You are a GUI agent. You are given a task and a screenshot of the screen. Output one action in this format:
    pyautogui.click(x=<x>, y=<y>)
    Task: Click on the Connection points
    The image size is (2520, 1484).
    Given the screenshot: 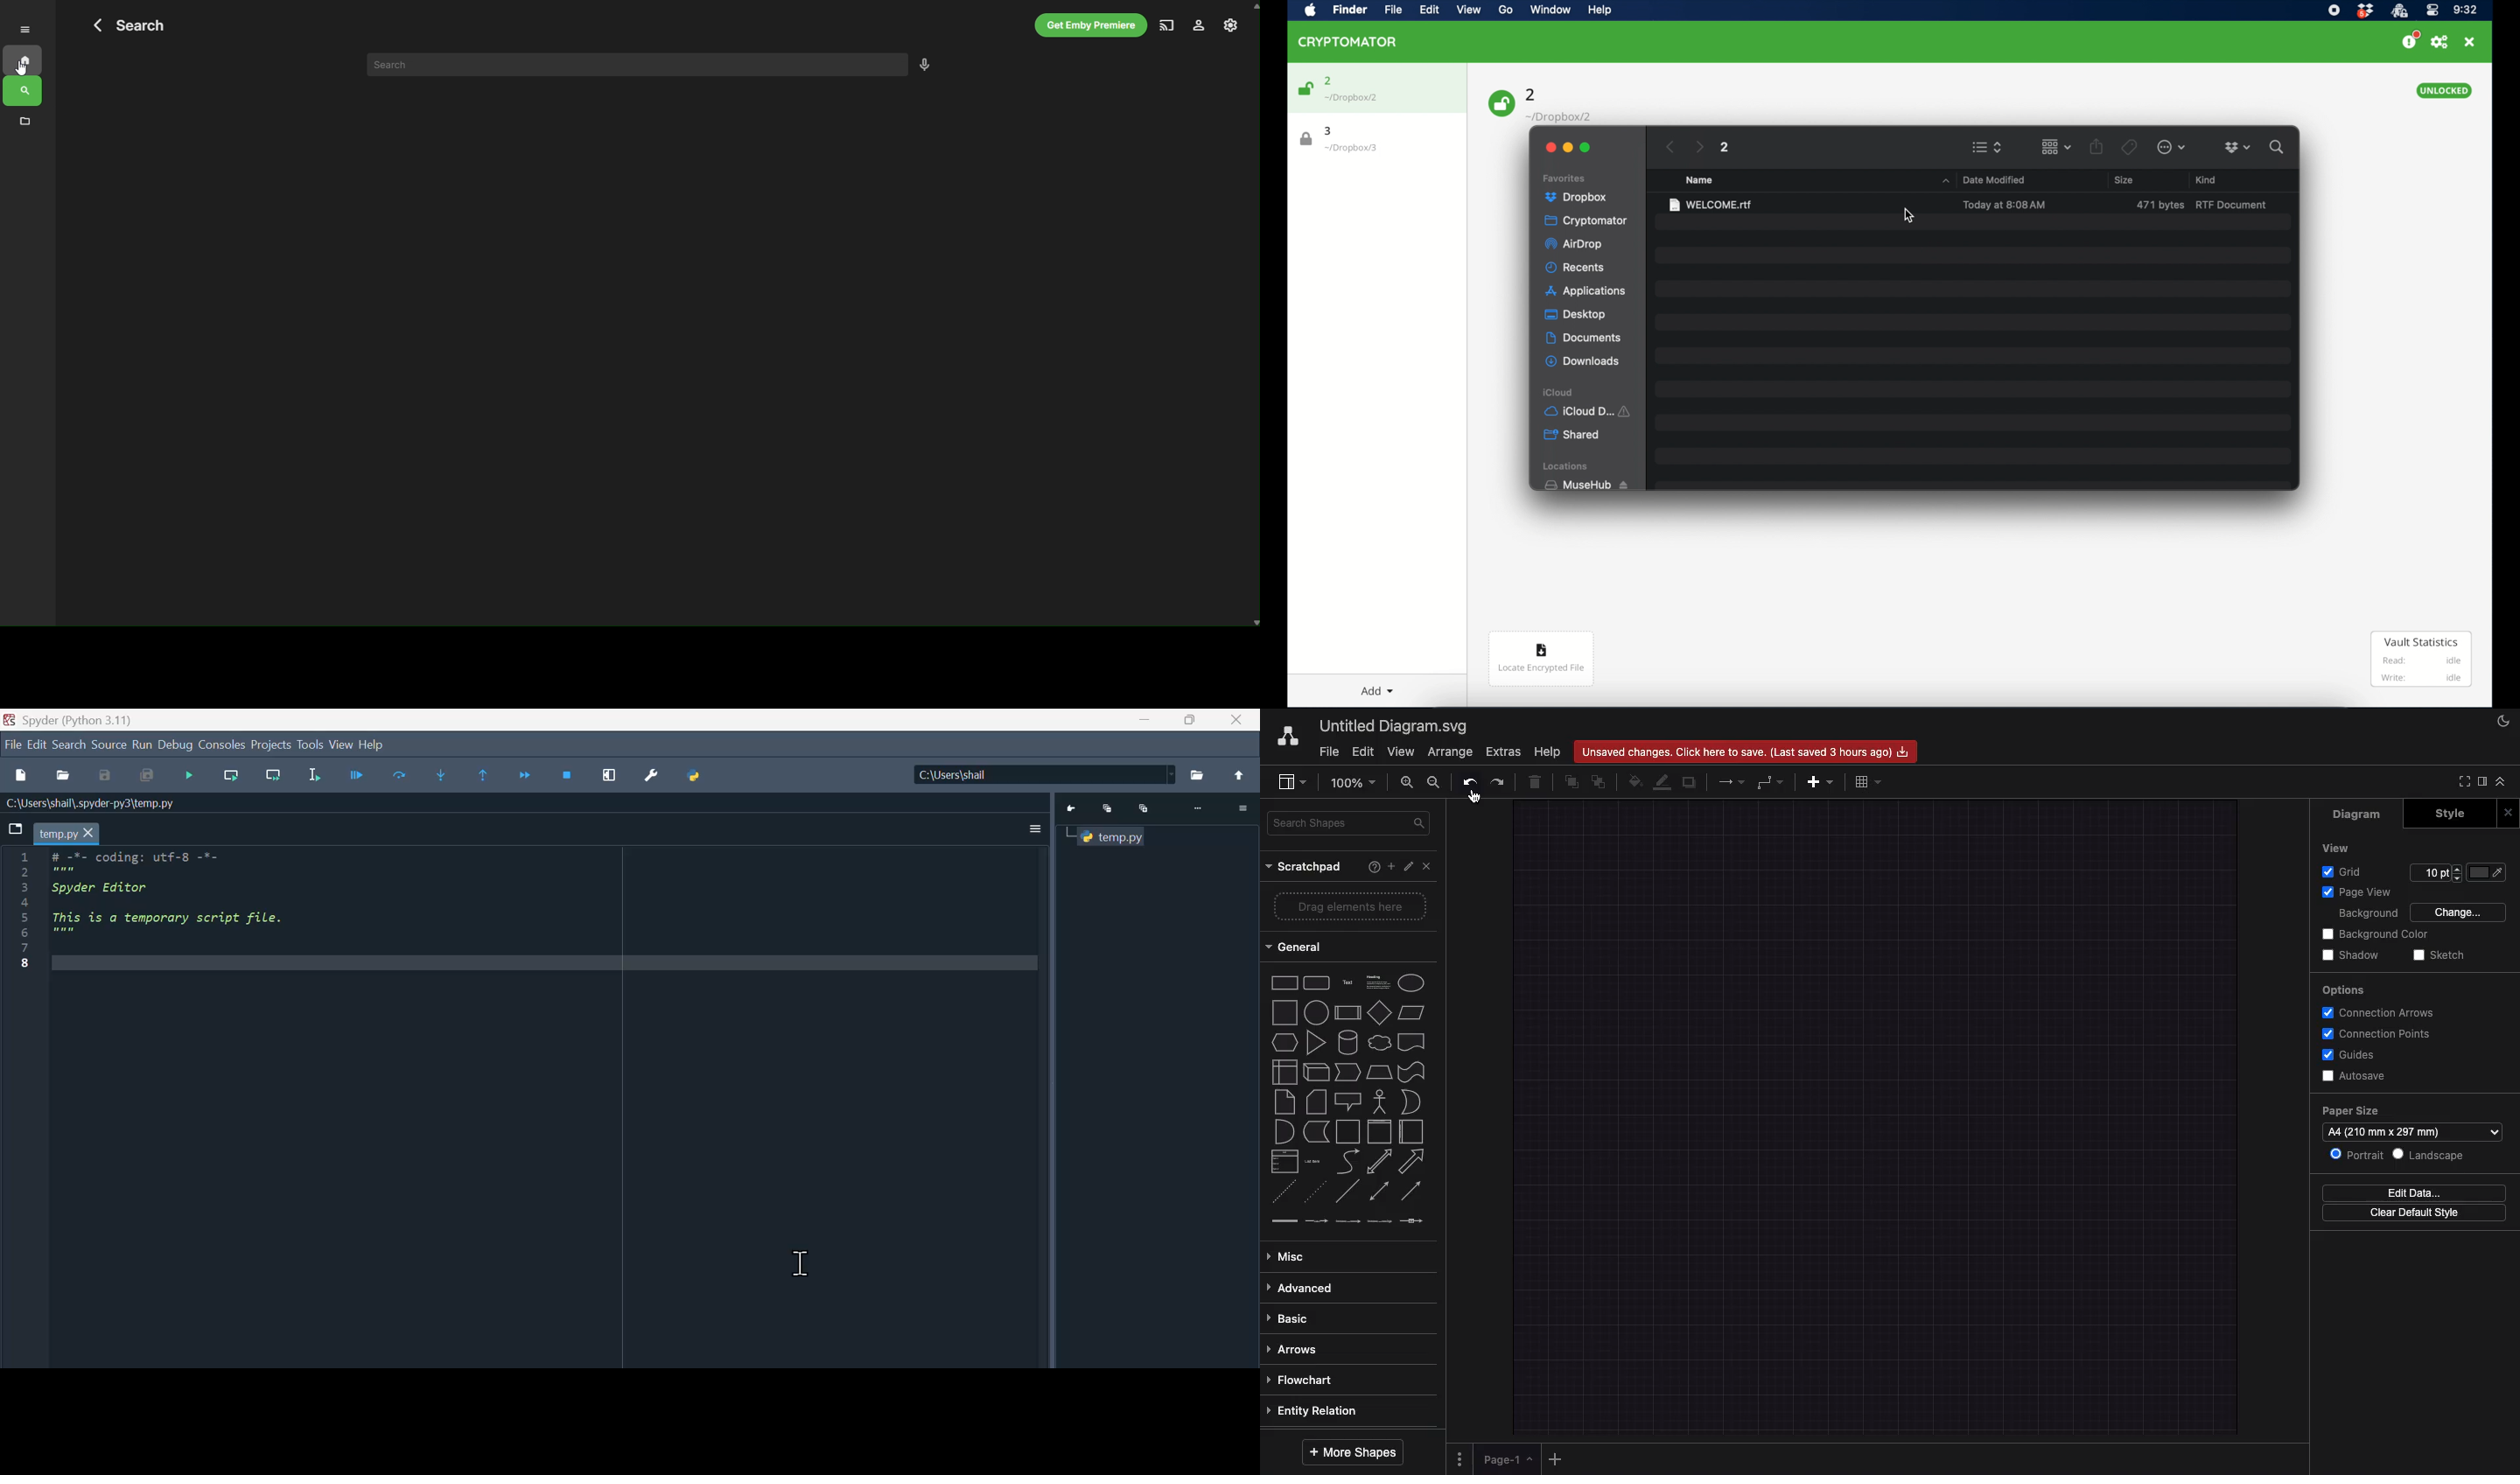 What is the action you would take?
    pyautogui.click(x=2378, y=1035)
    